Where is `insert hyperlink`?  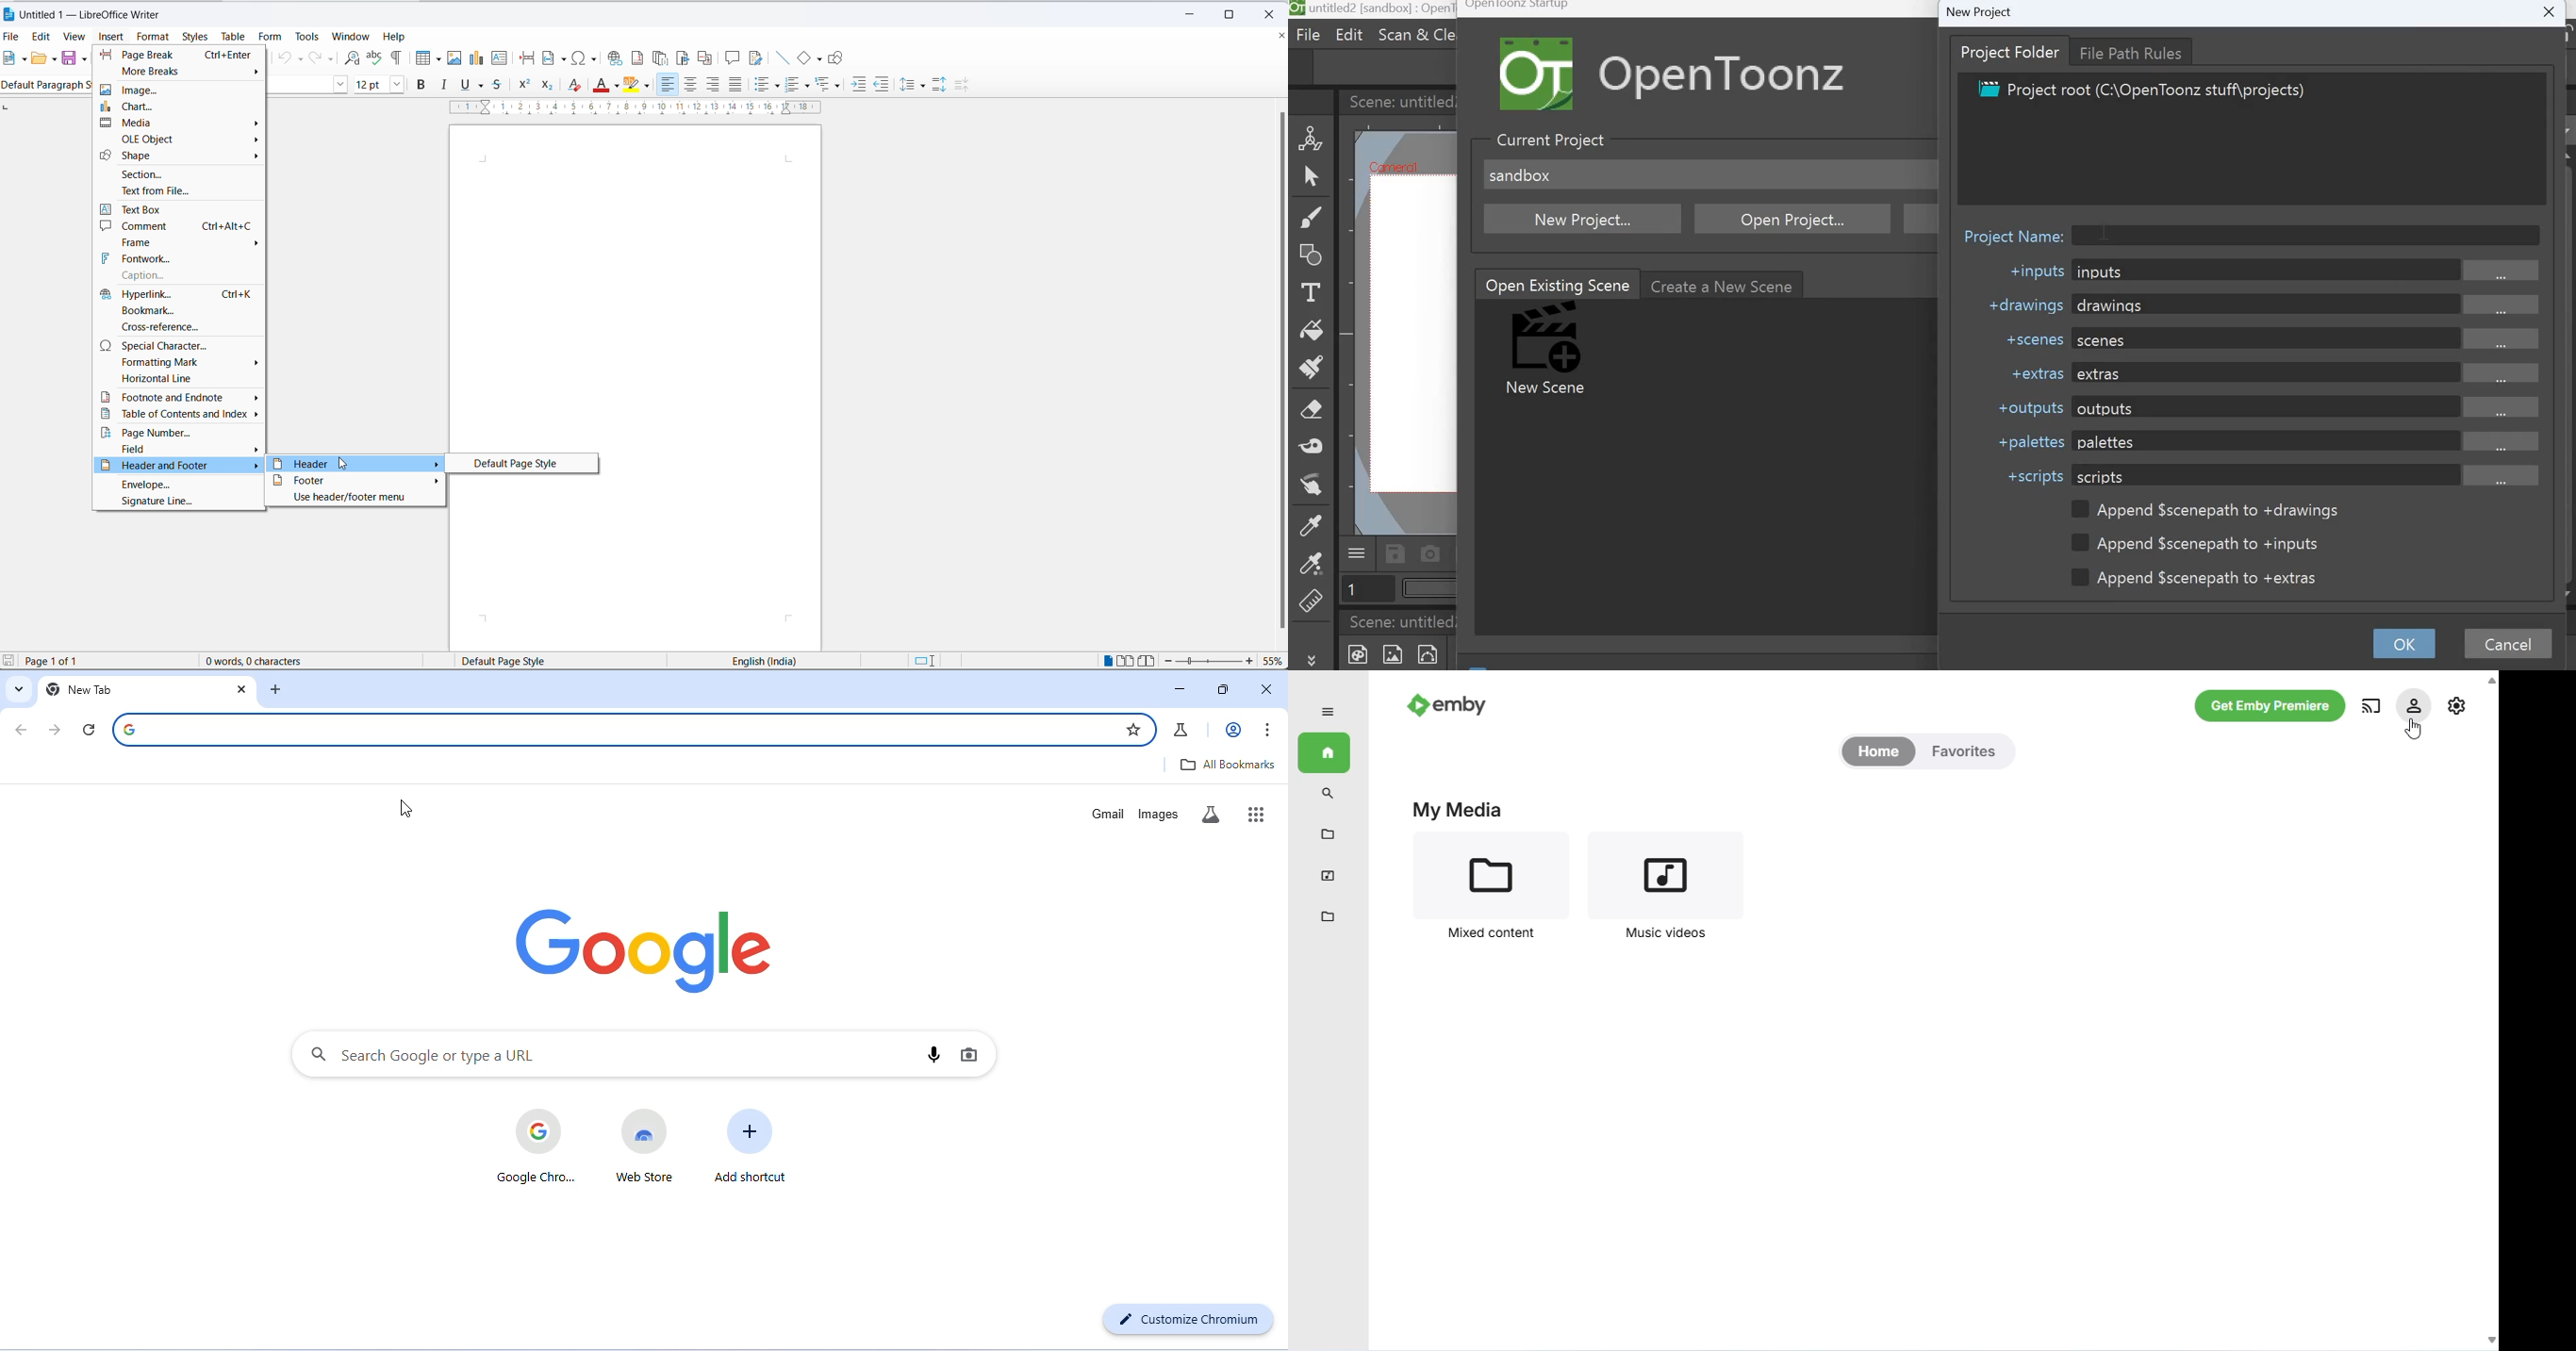
insert hyperlink is located at coordinates (615, 58).